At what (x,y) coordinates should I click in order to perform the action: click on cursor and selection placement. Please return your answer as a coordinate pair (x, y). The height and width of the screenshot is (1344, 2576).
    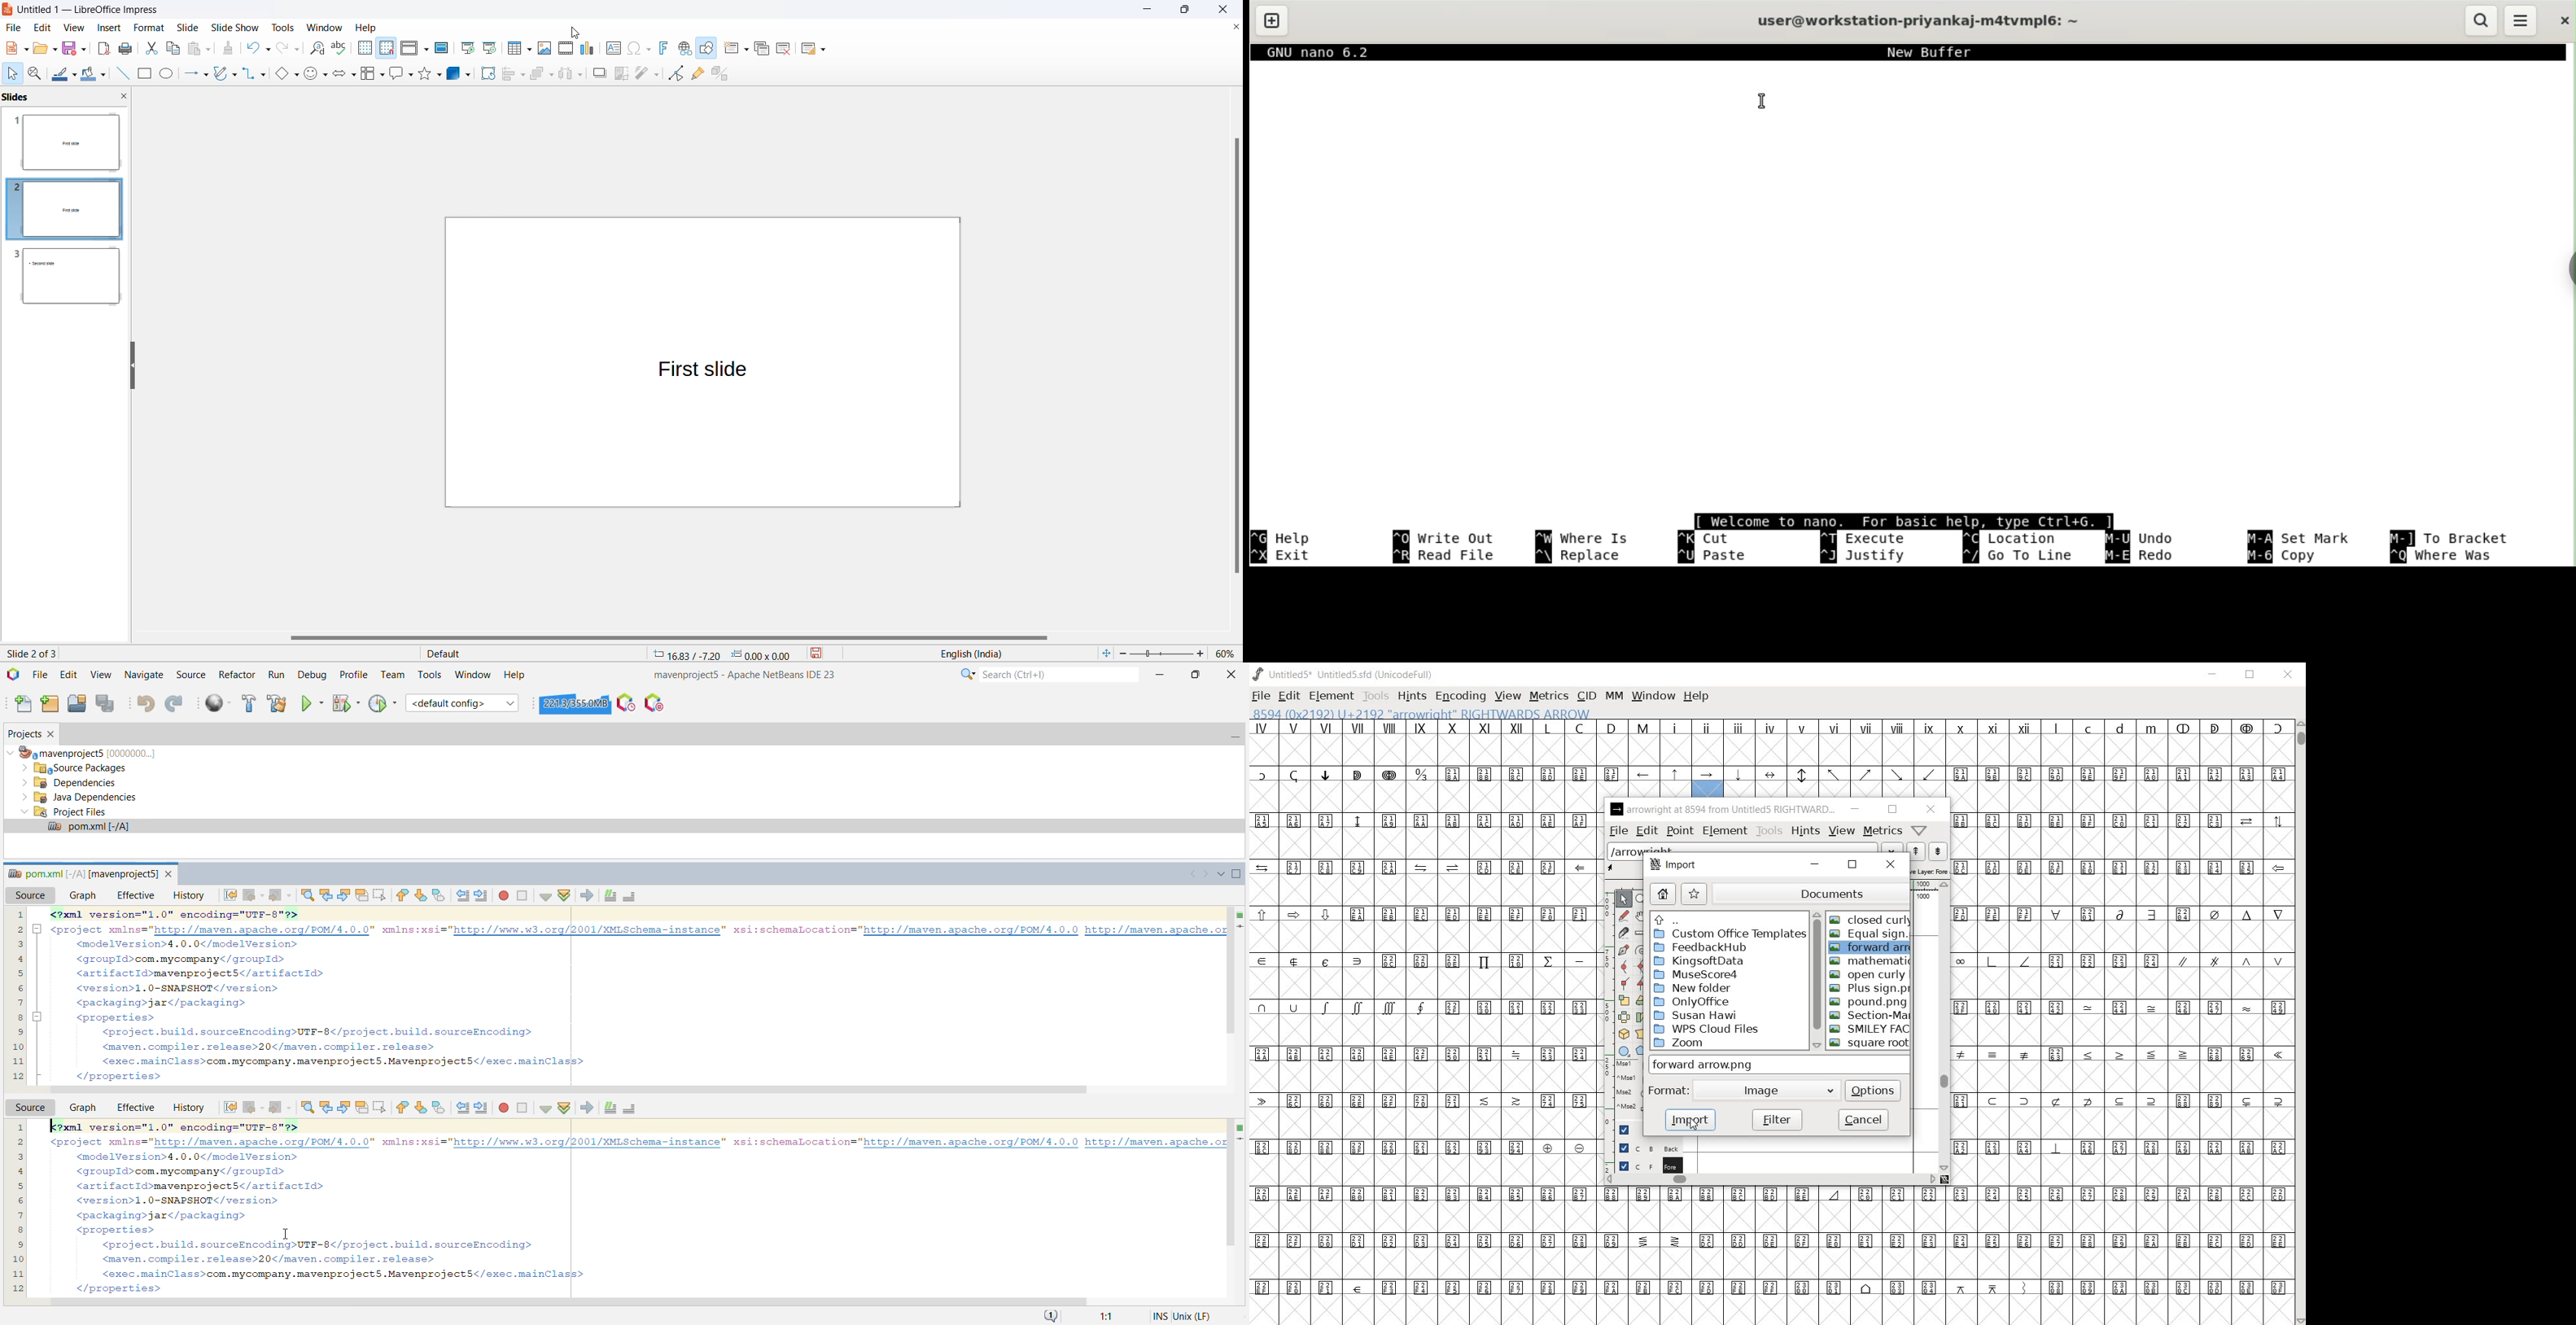
    Looking at the image, I should click on (718, 655).